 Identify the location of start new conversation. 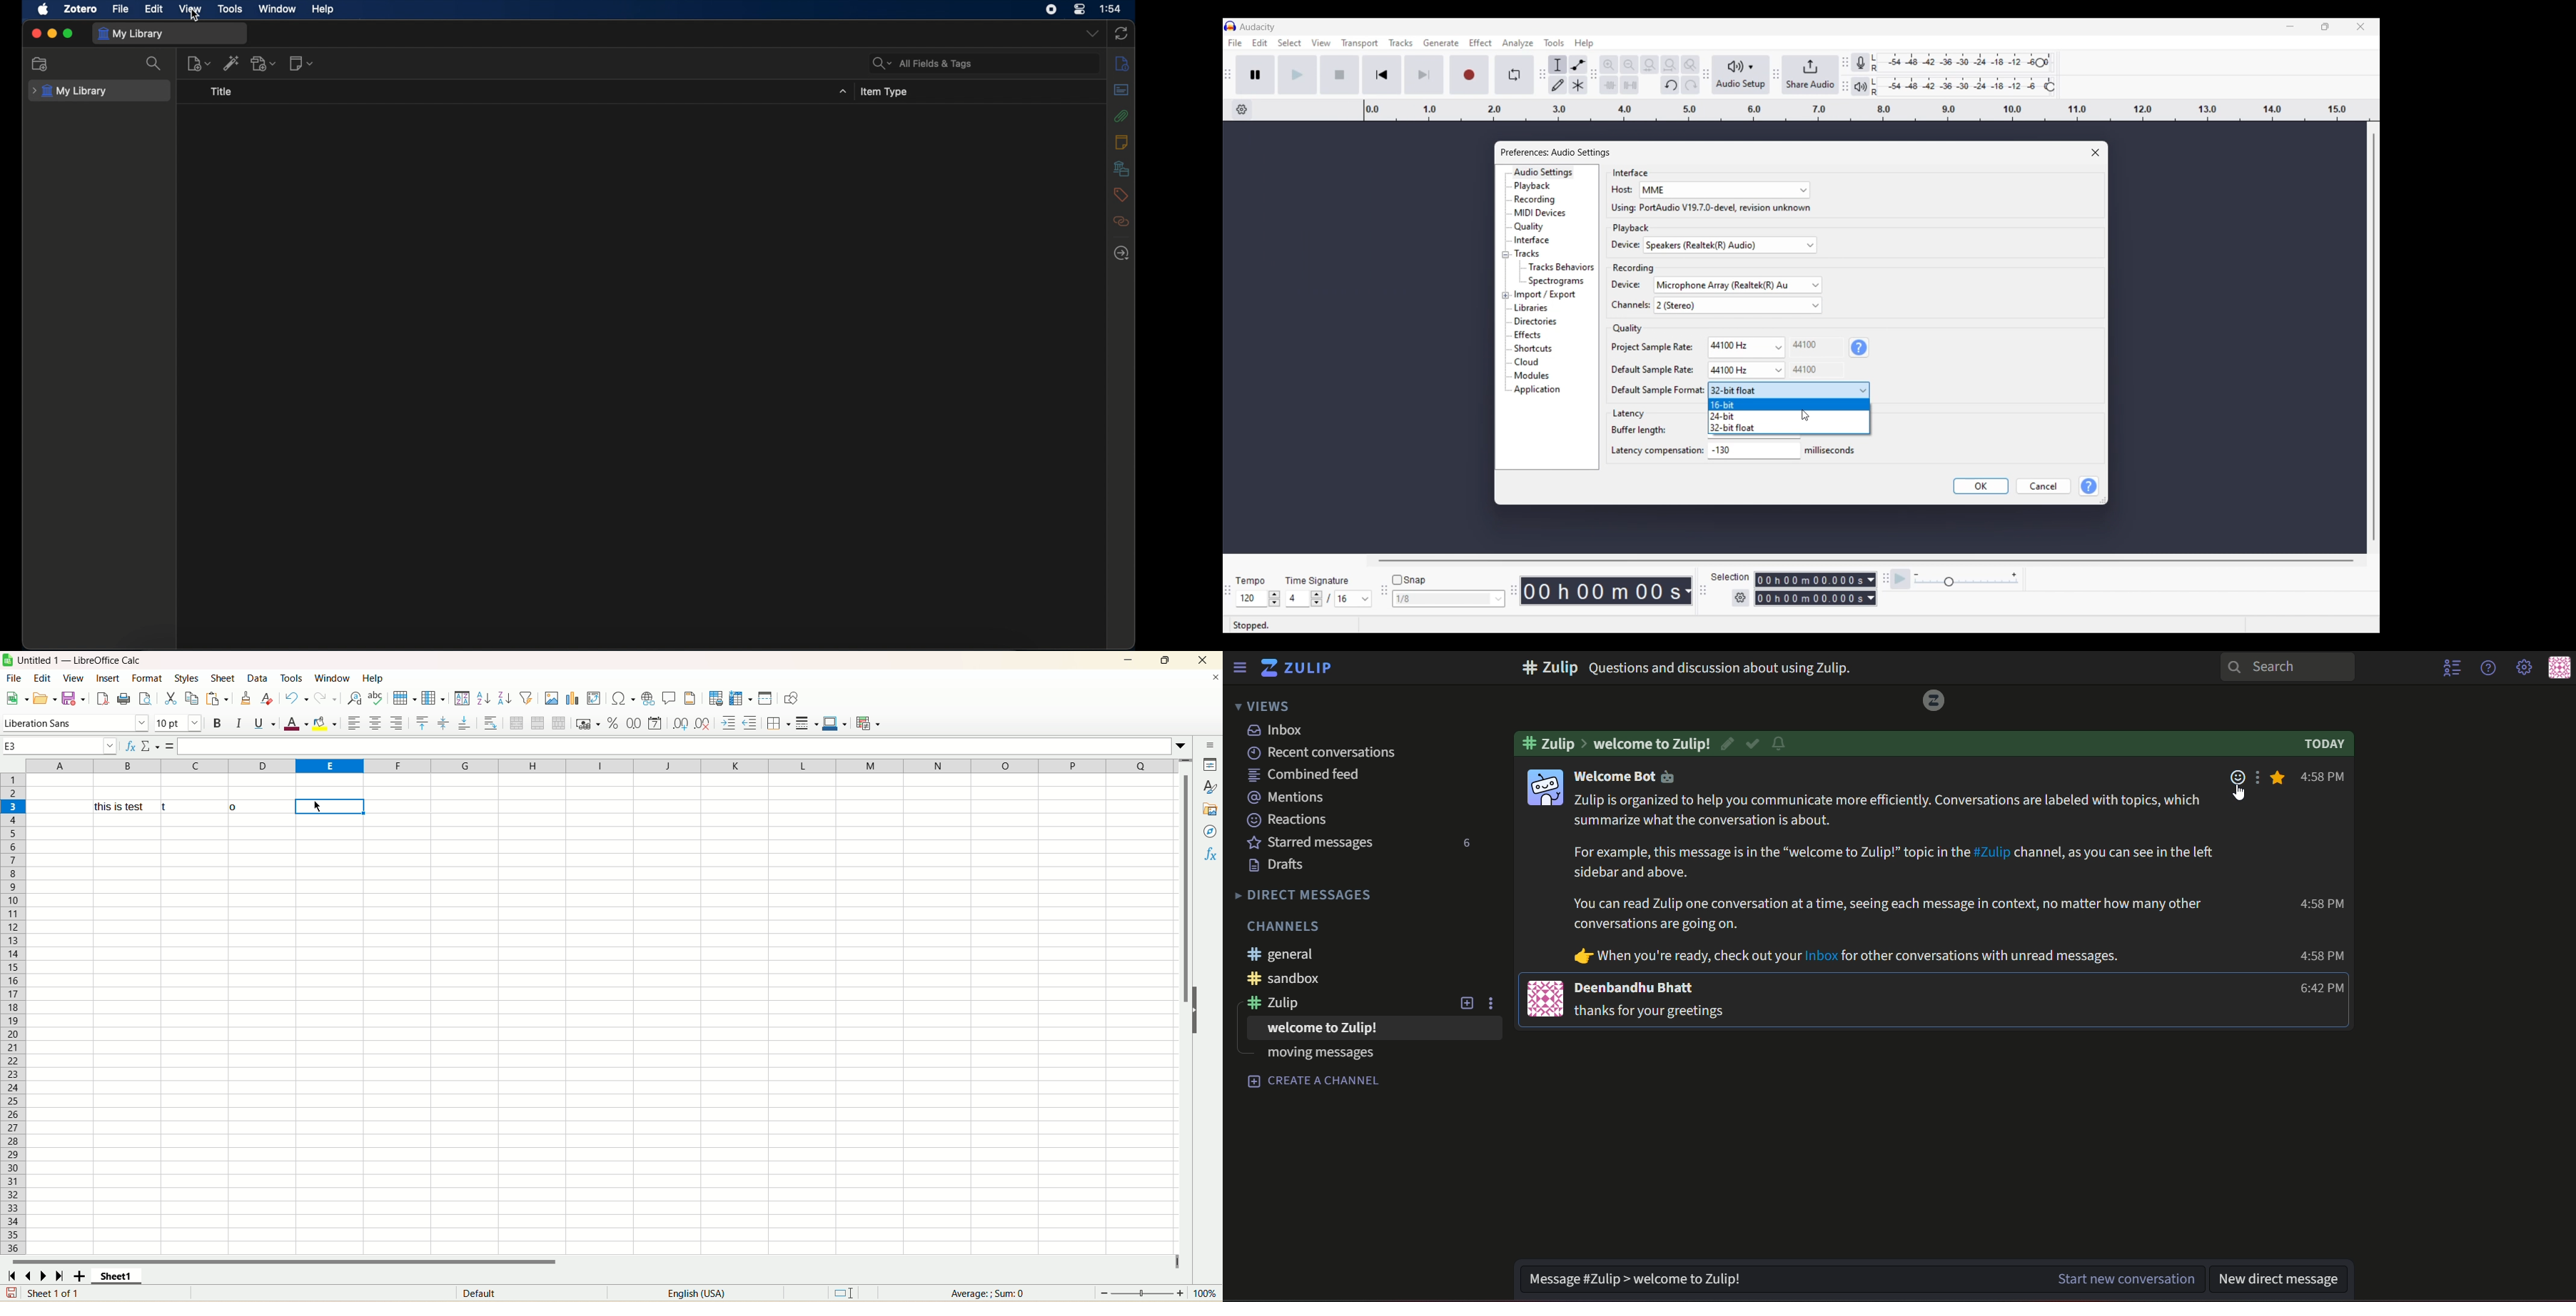
(2125, 1278).